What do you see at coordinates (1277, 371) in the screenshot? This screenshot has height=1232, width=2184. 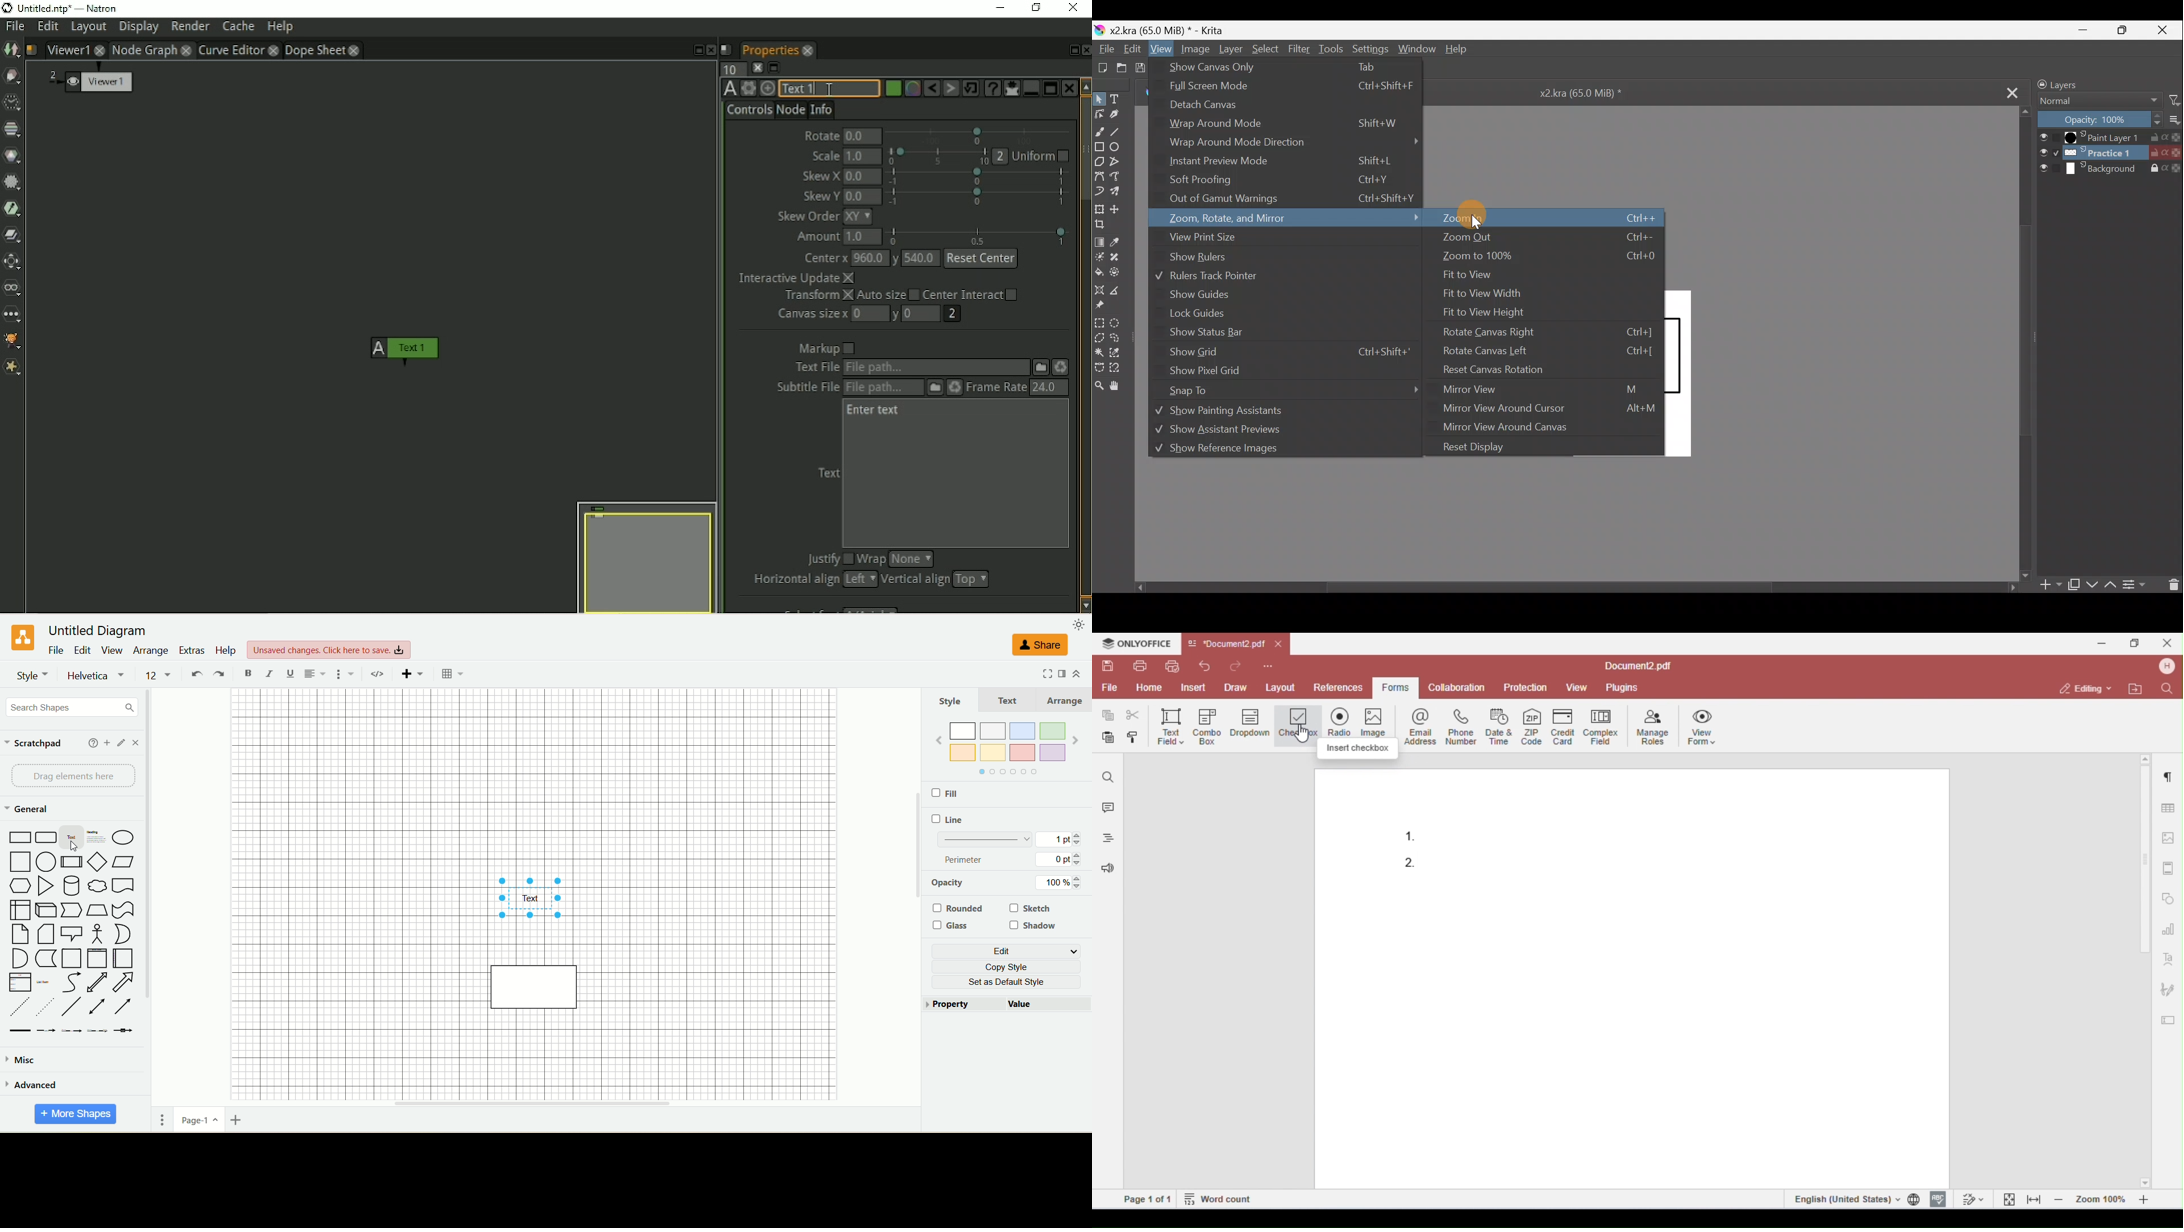 I see `Show pixel grid` at bounding box center [1277, 371].